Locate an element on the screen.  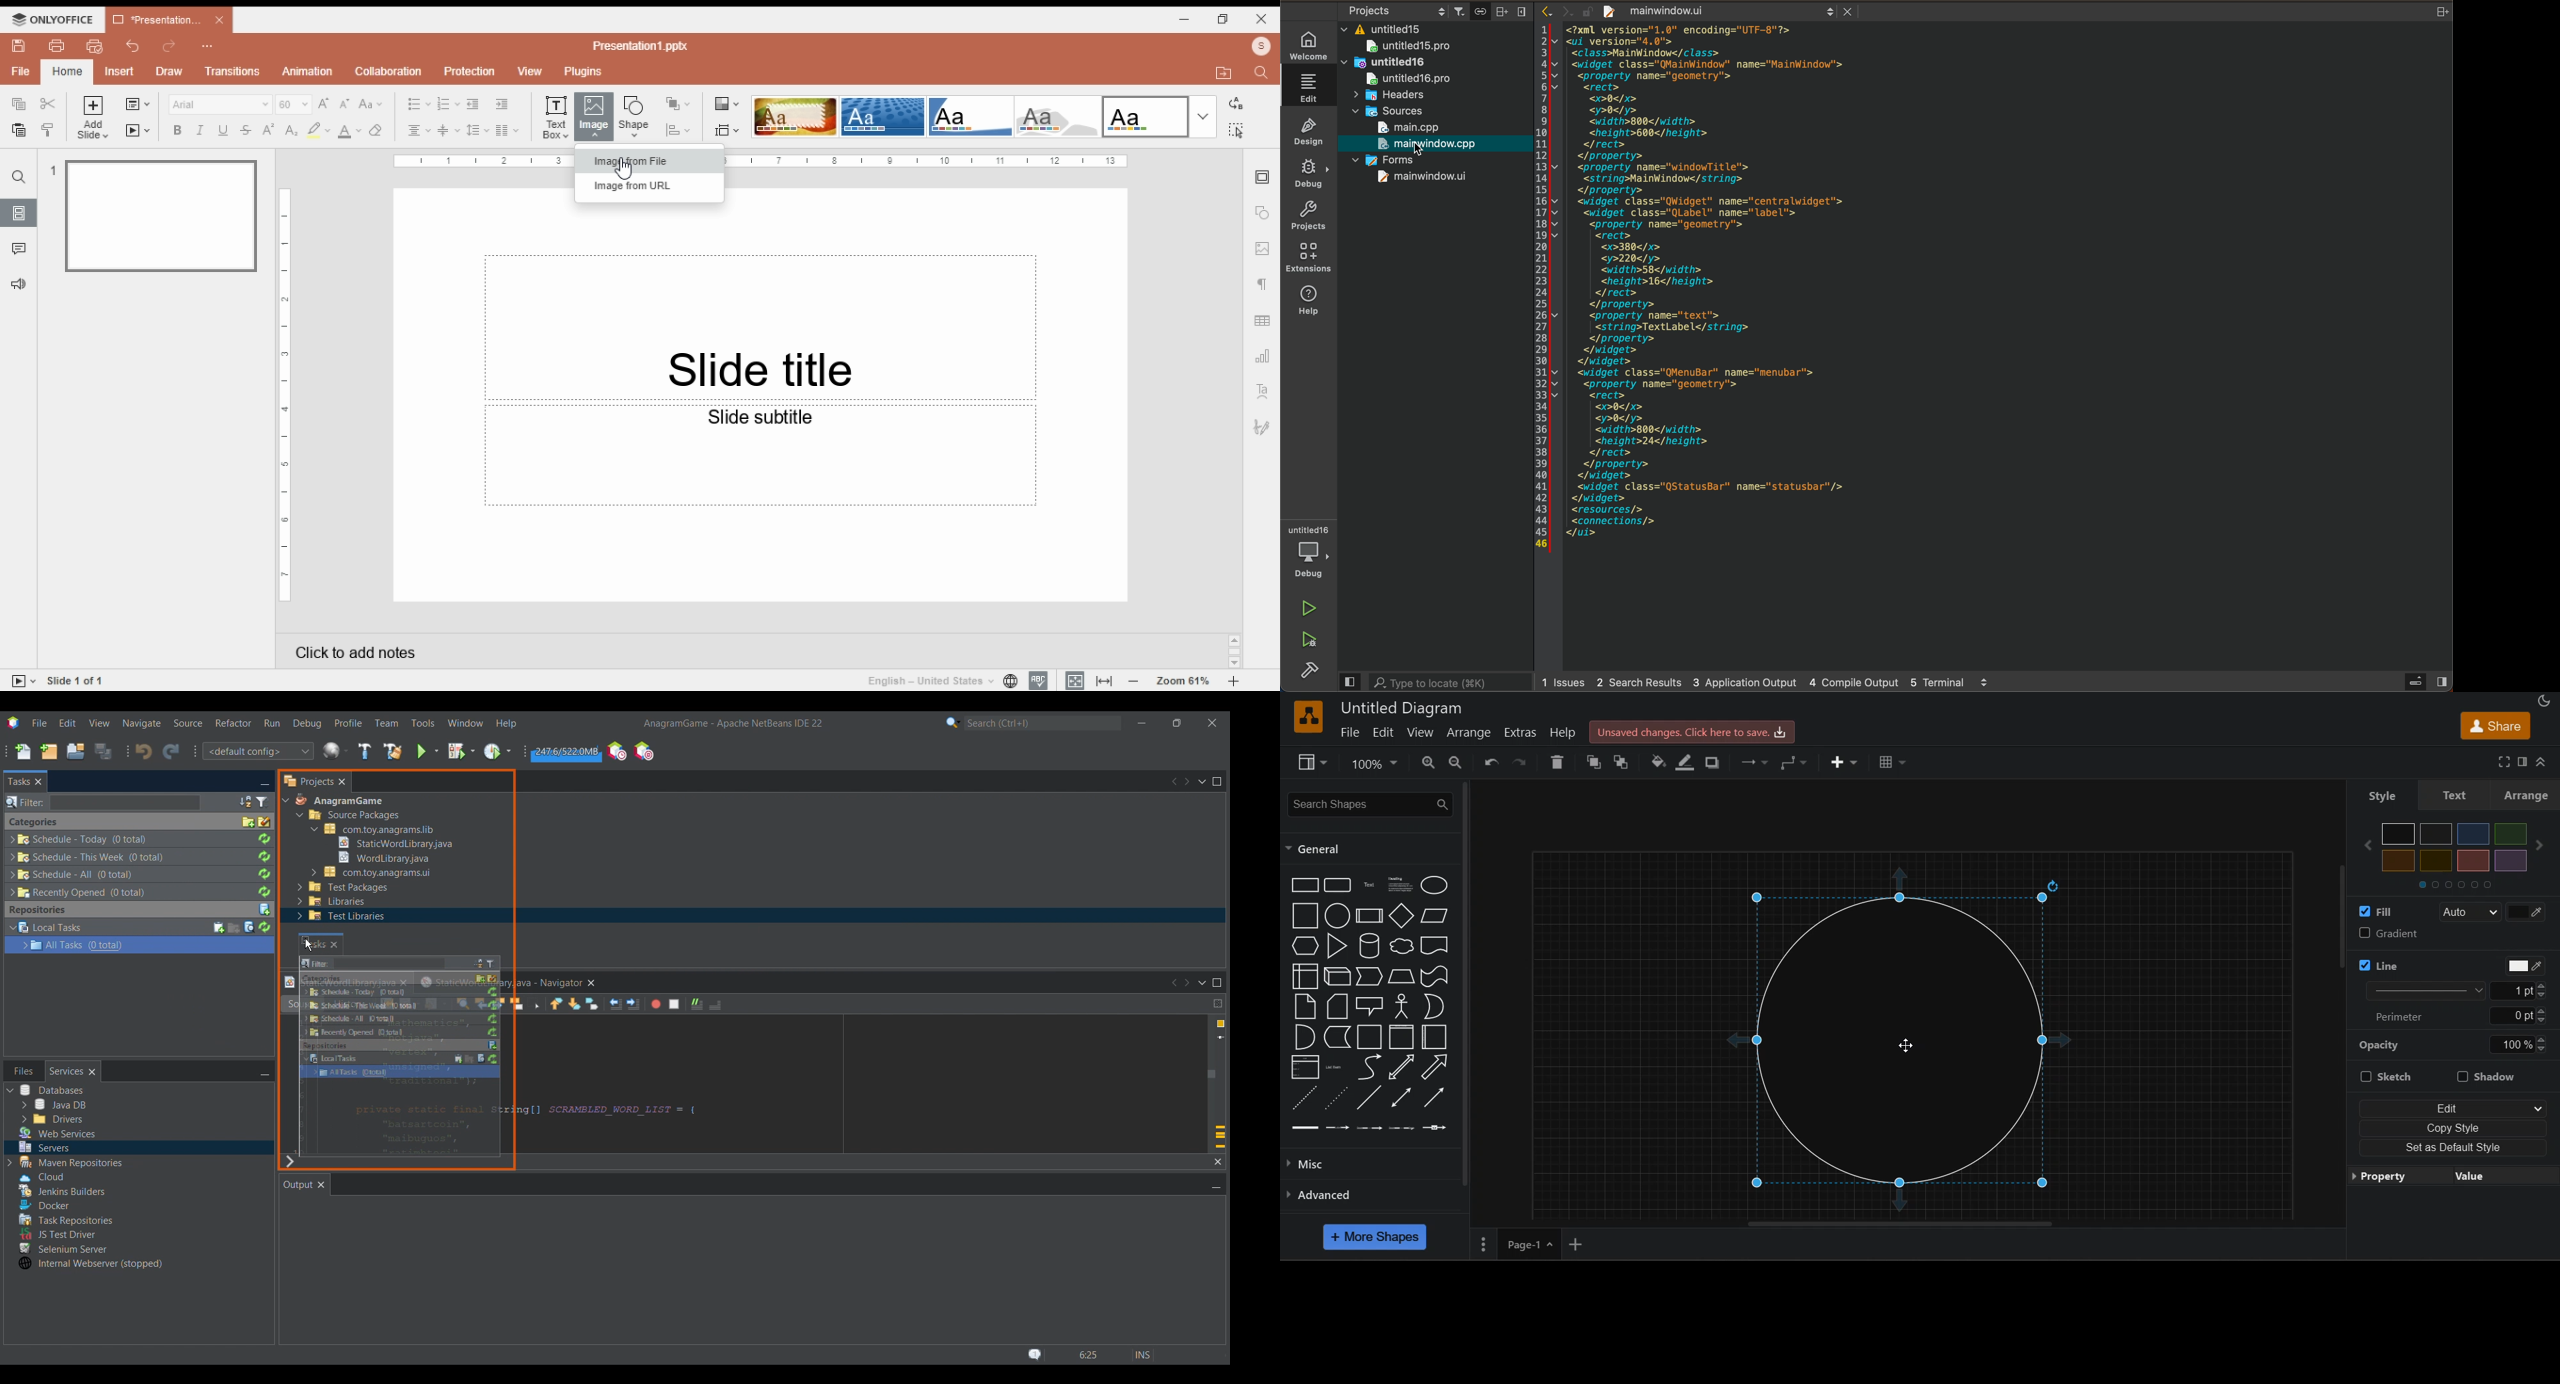
heading is located at coordinates (1399, 886).